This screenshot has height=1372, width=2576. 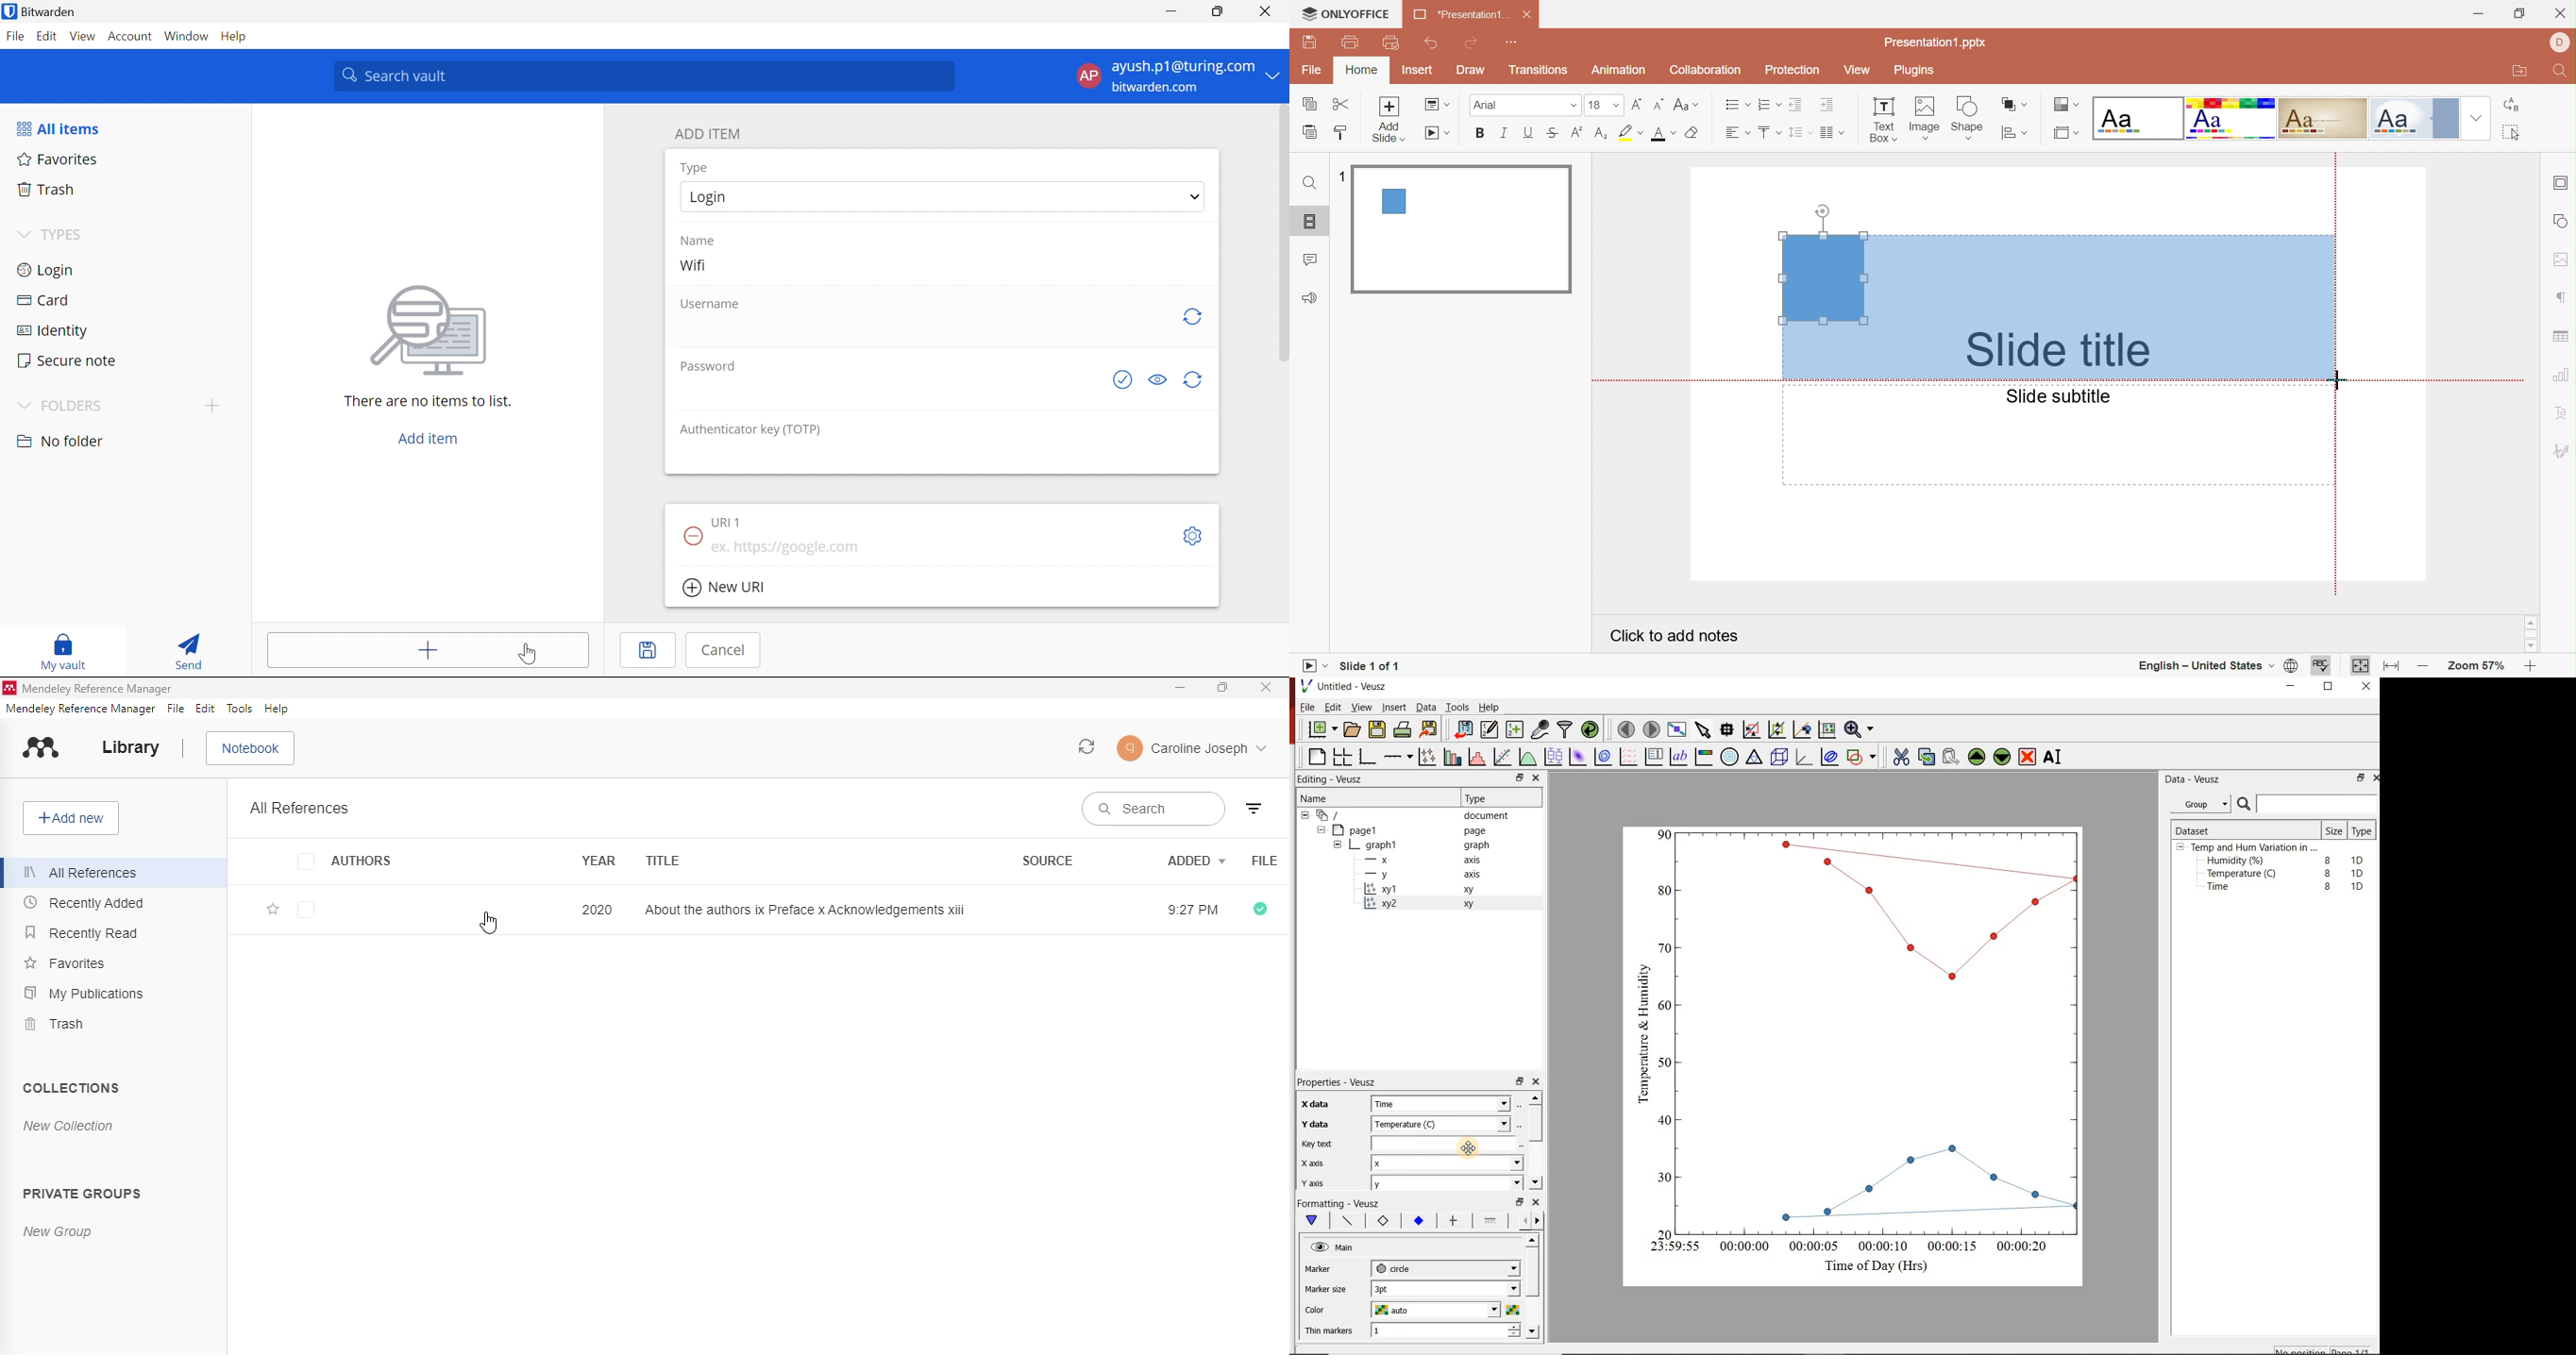 What do you see at coordinates (1353, 41) in the screenshot?
I see `Print file` at bounding box center [1353, 41].